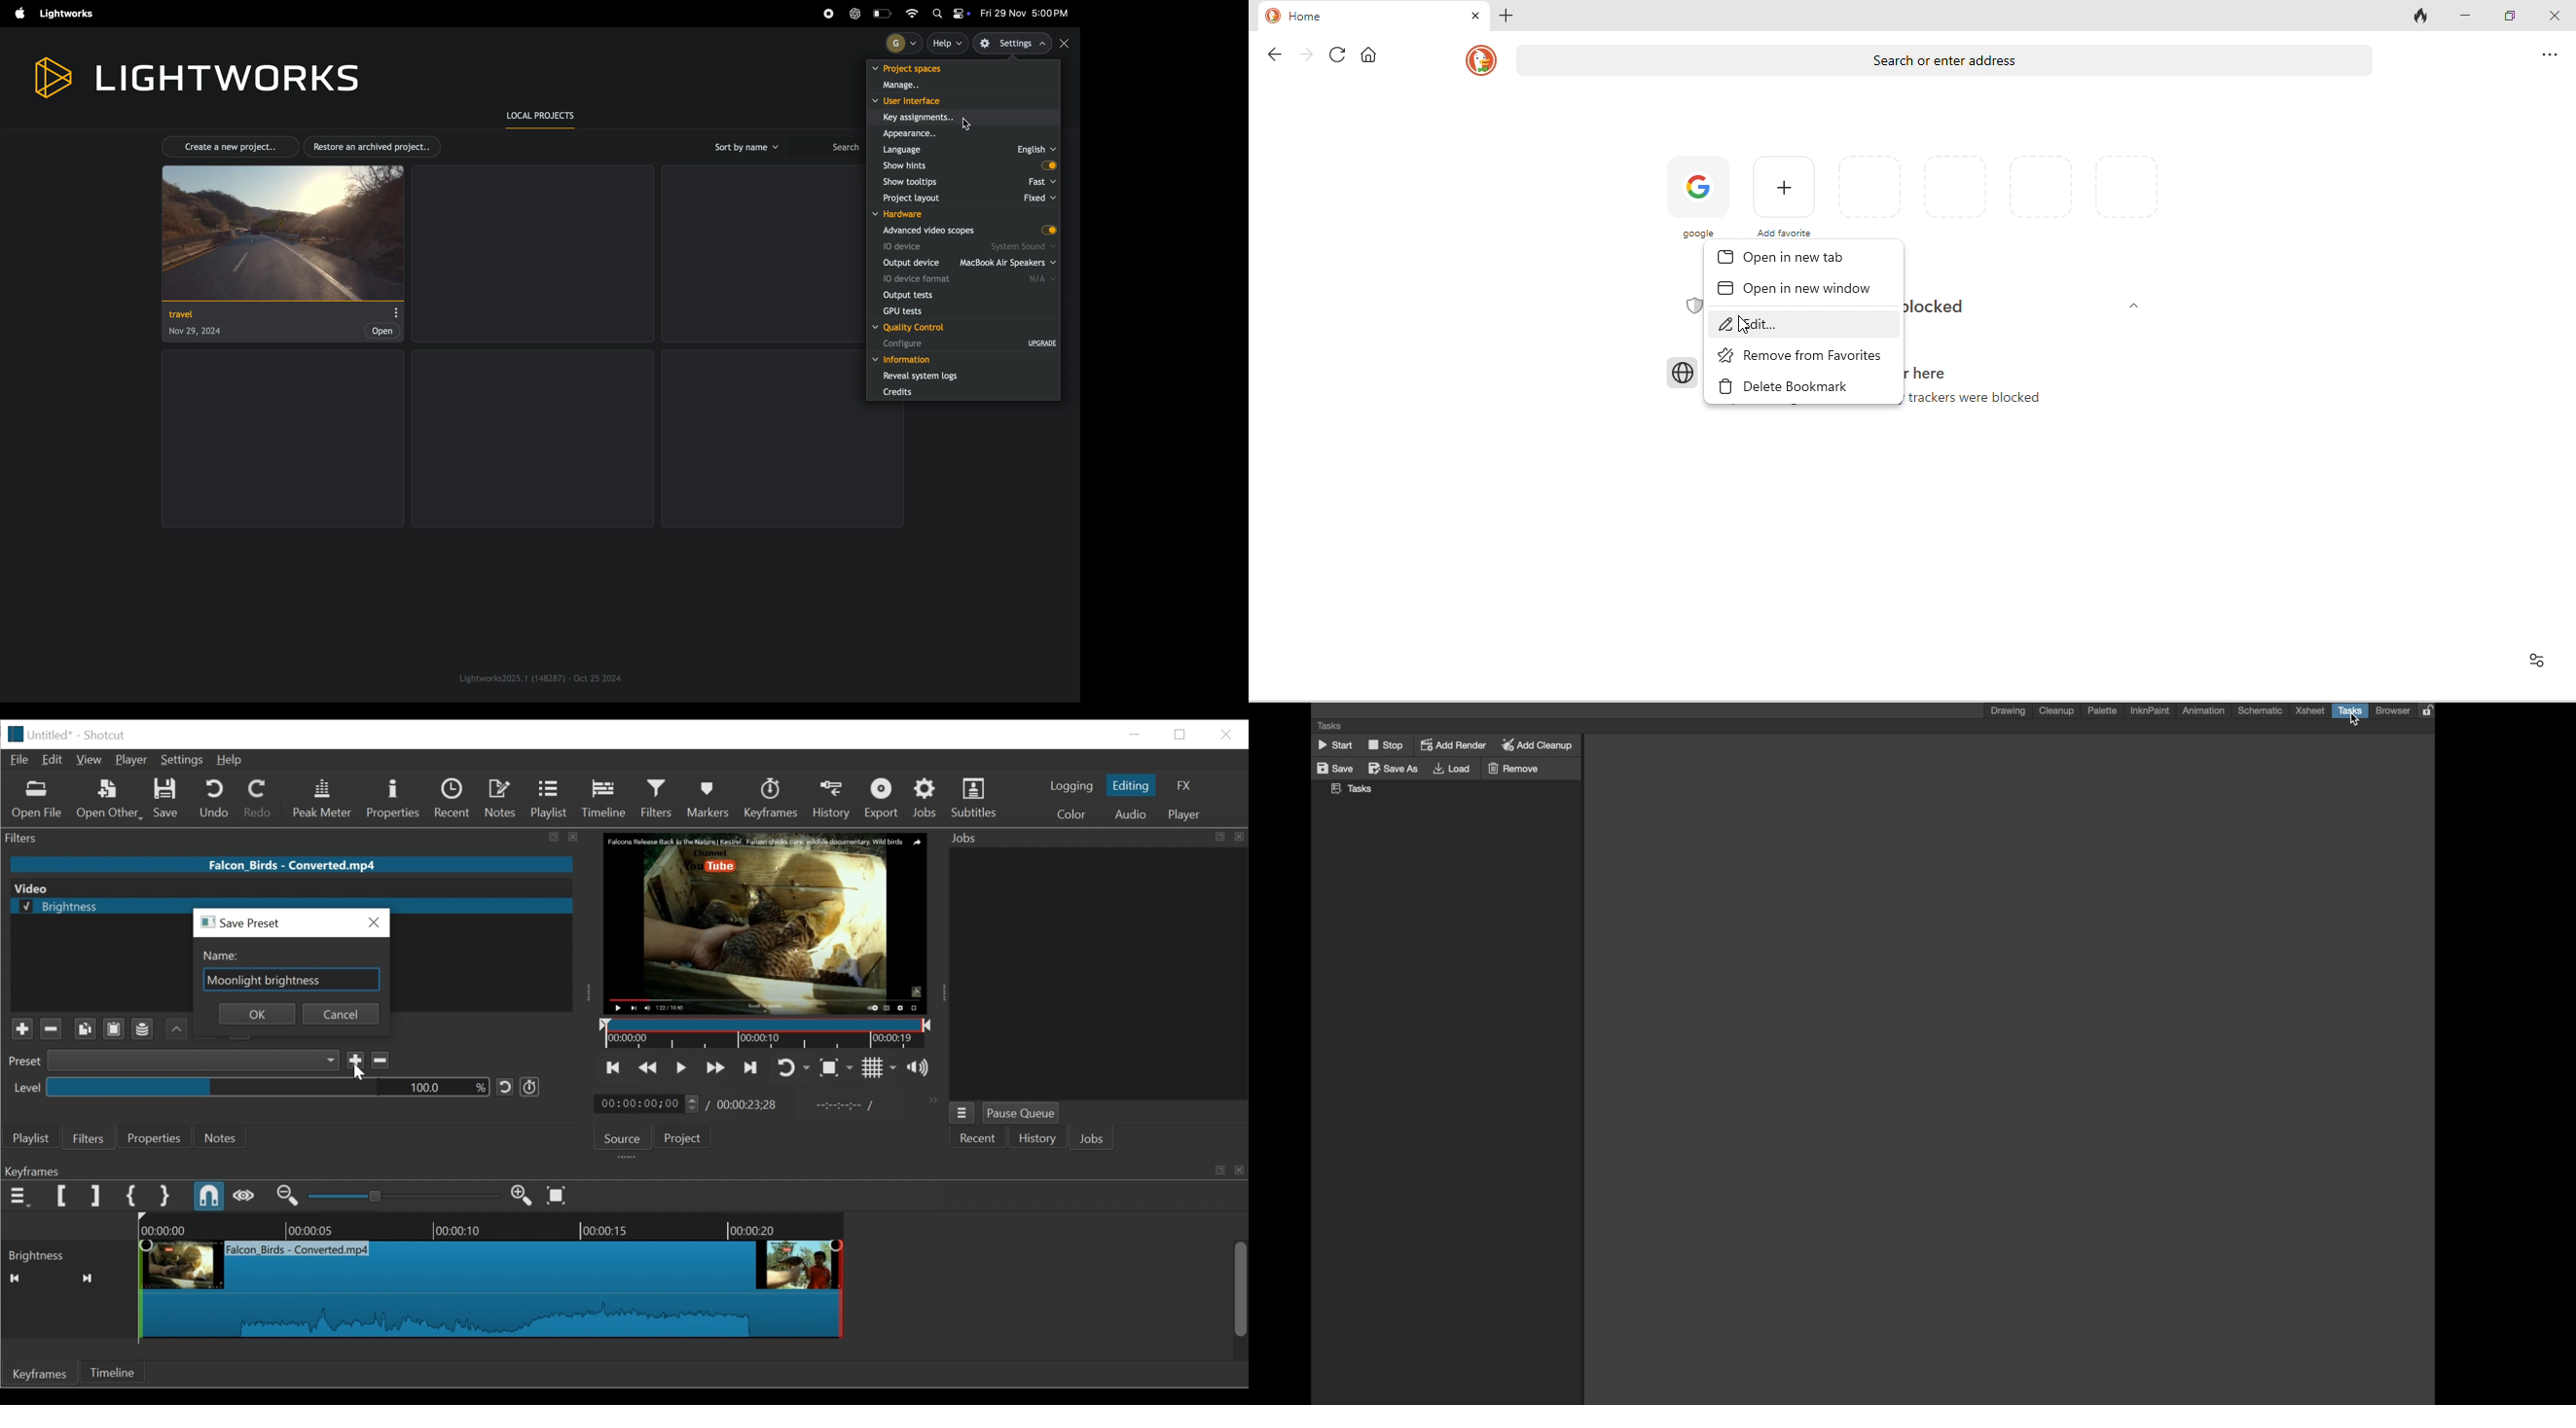  What do you see at coordinates (1095, 838) in the screenshot?
I see `Jobs Panel` at bounding box center [1095, 838].